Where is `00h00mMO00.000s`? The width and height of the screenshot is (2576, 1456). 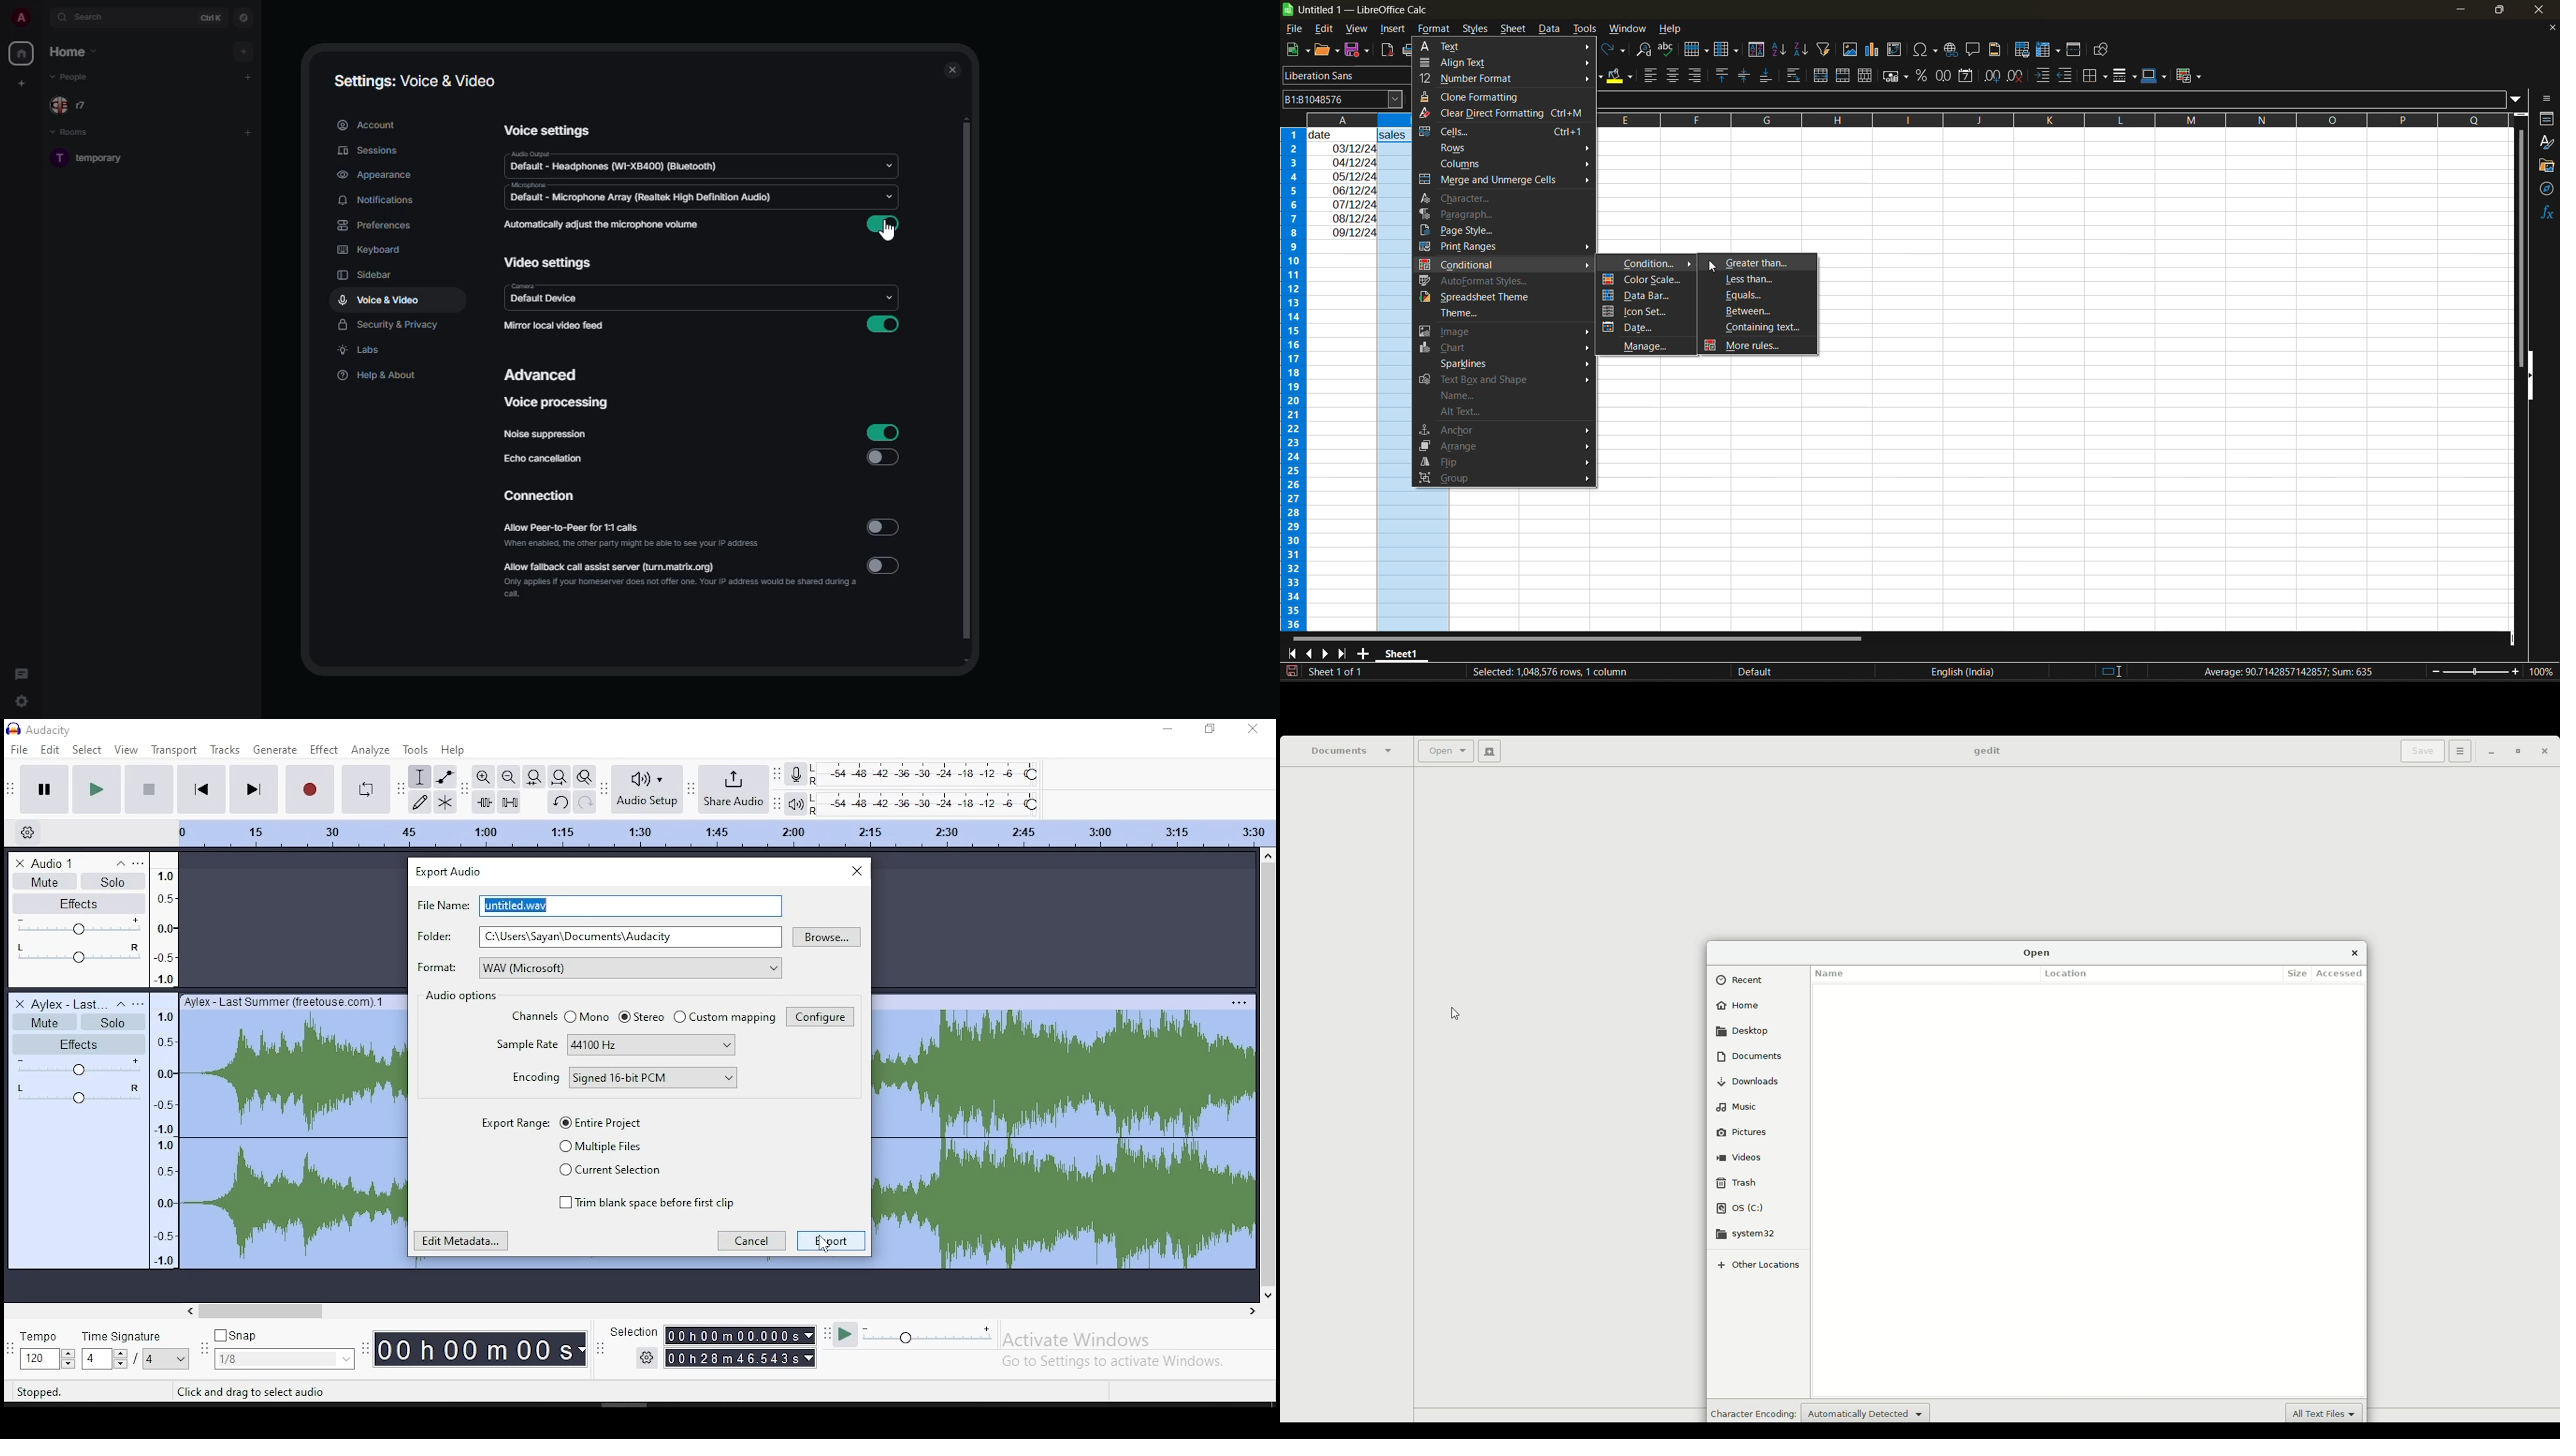 00h00mMO00.000s is located at coordinates (739, 1335).